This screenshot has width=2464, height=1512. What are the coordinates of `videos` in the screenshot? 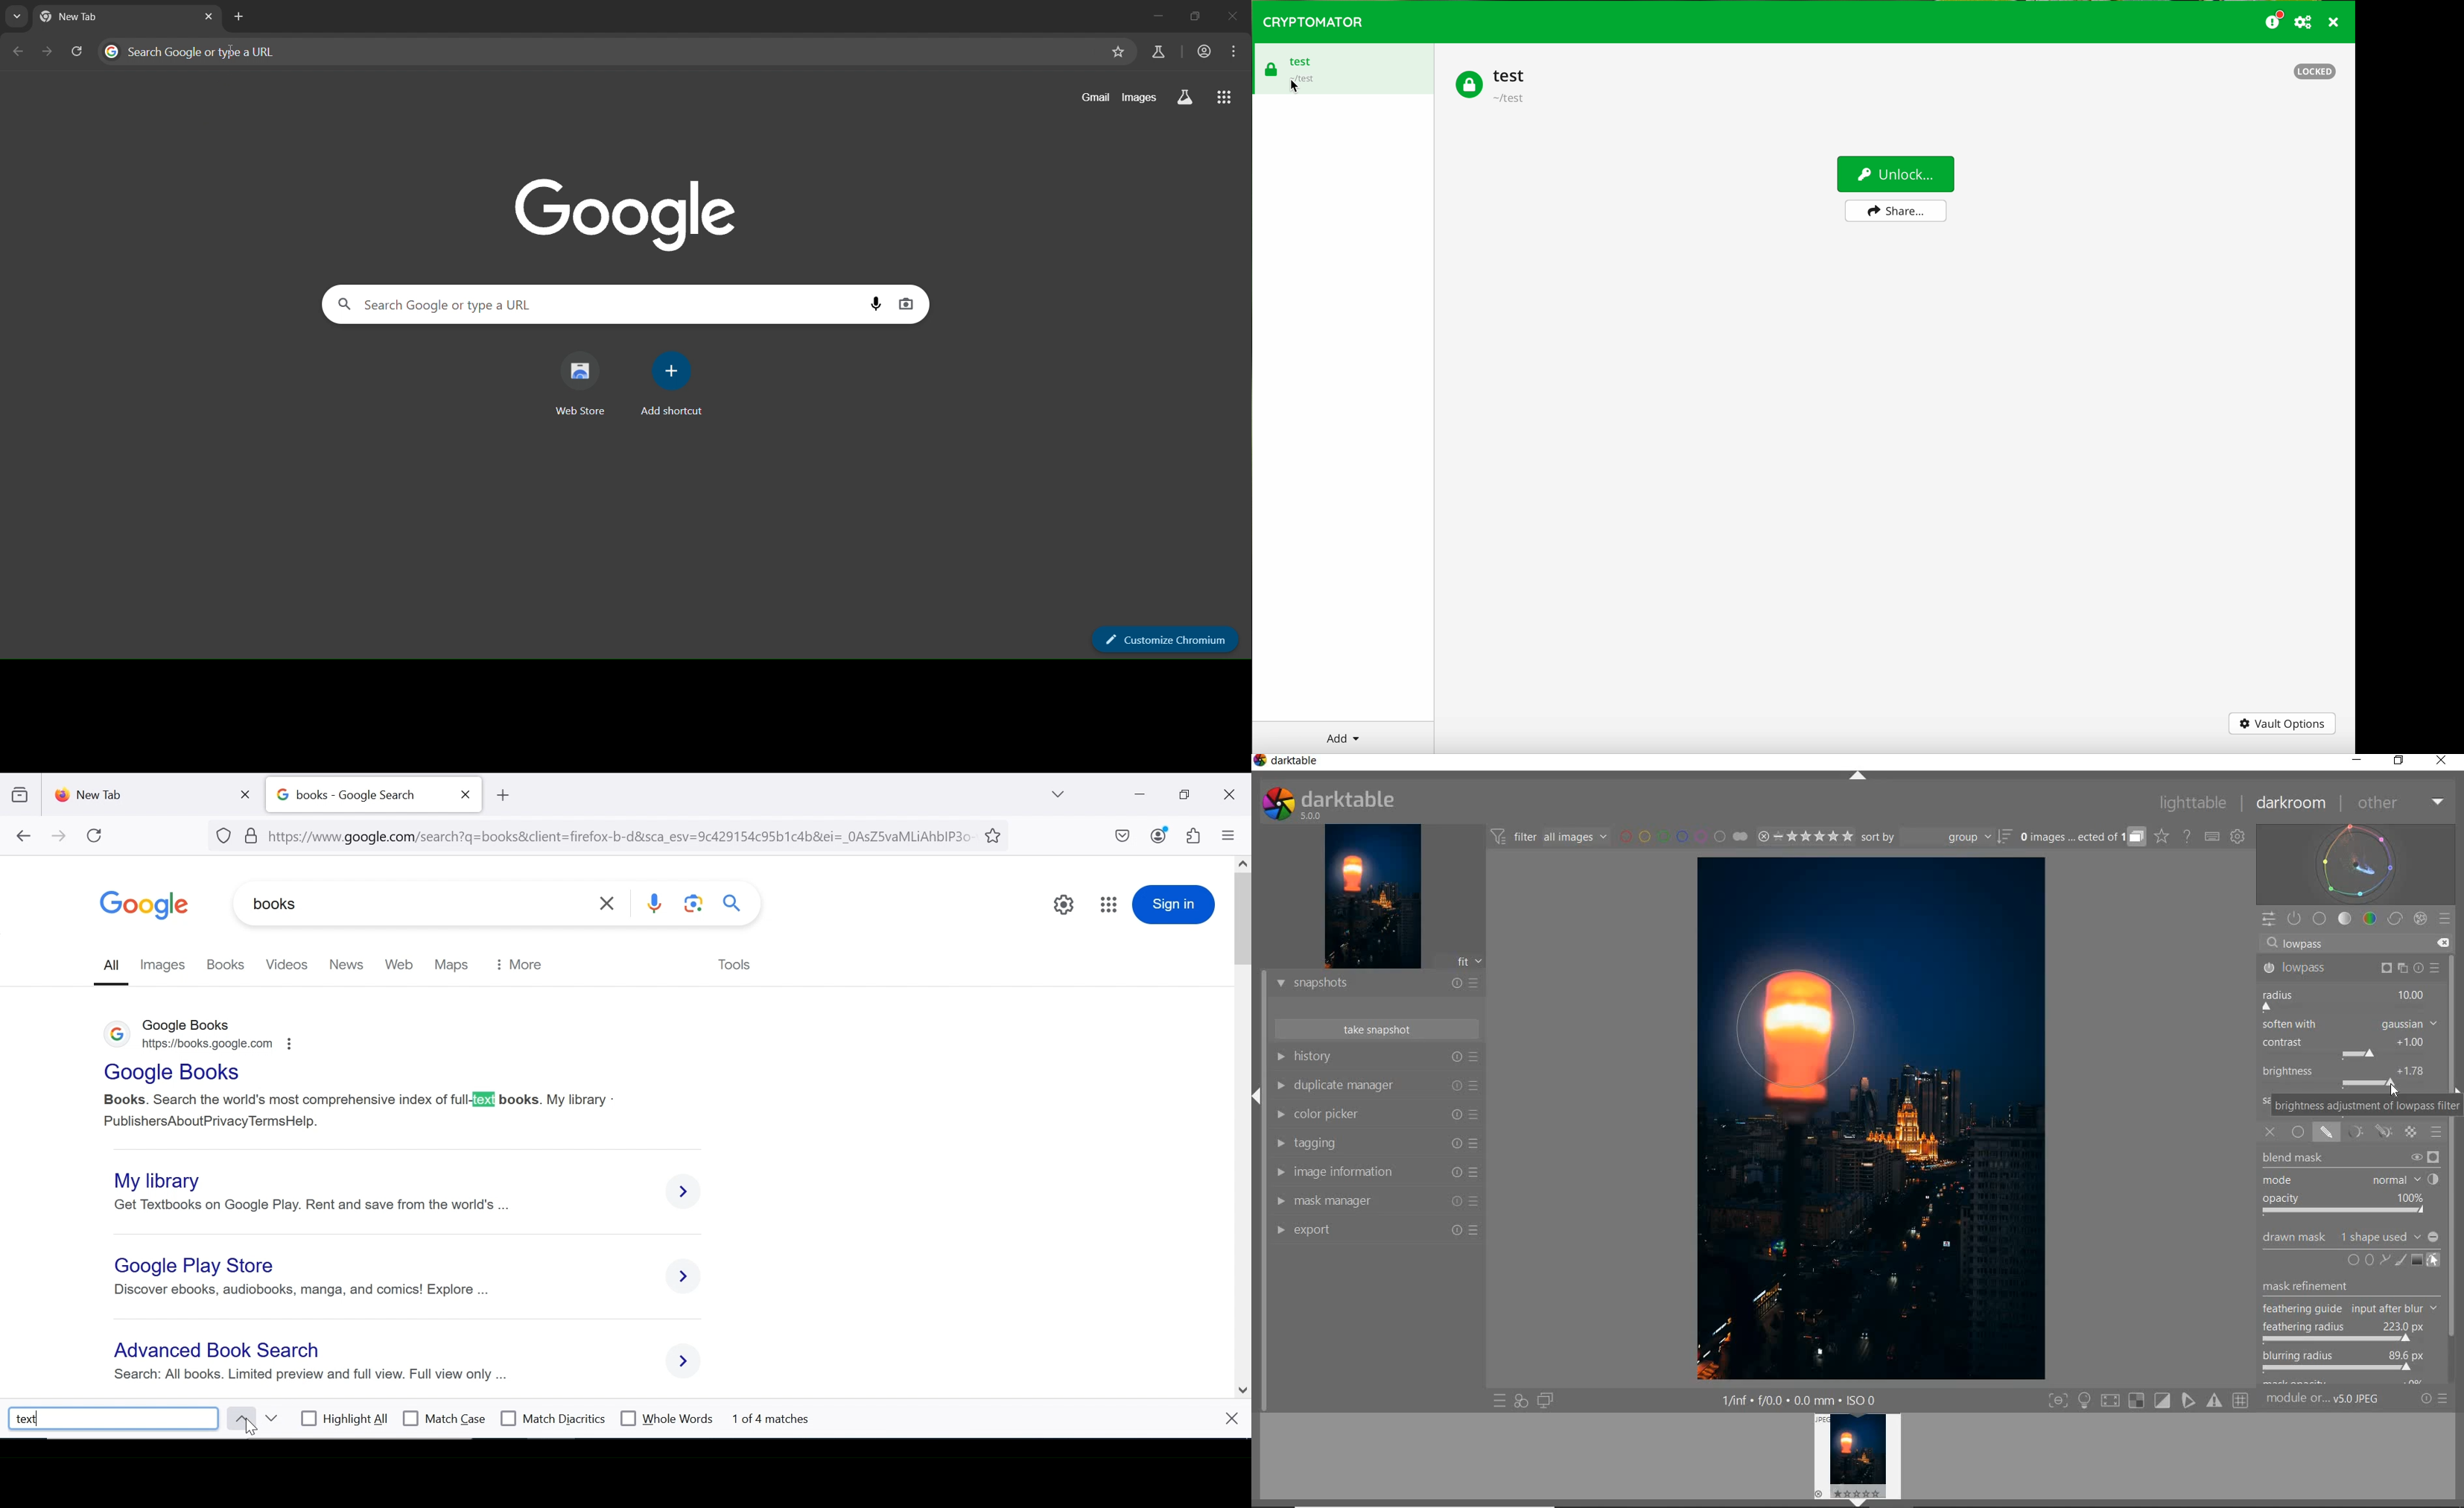 It's located at (285, 964).